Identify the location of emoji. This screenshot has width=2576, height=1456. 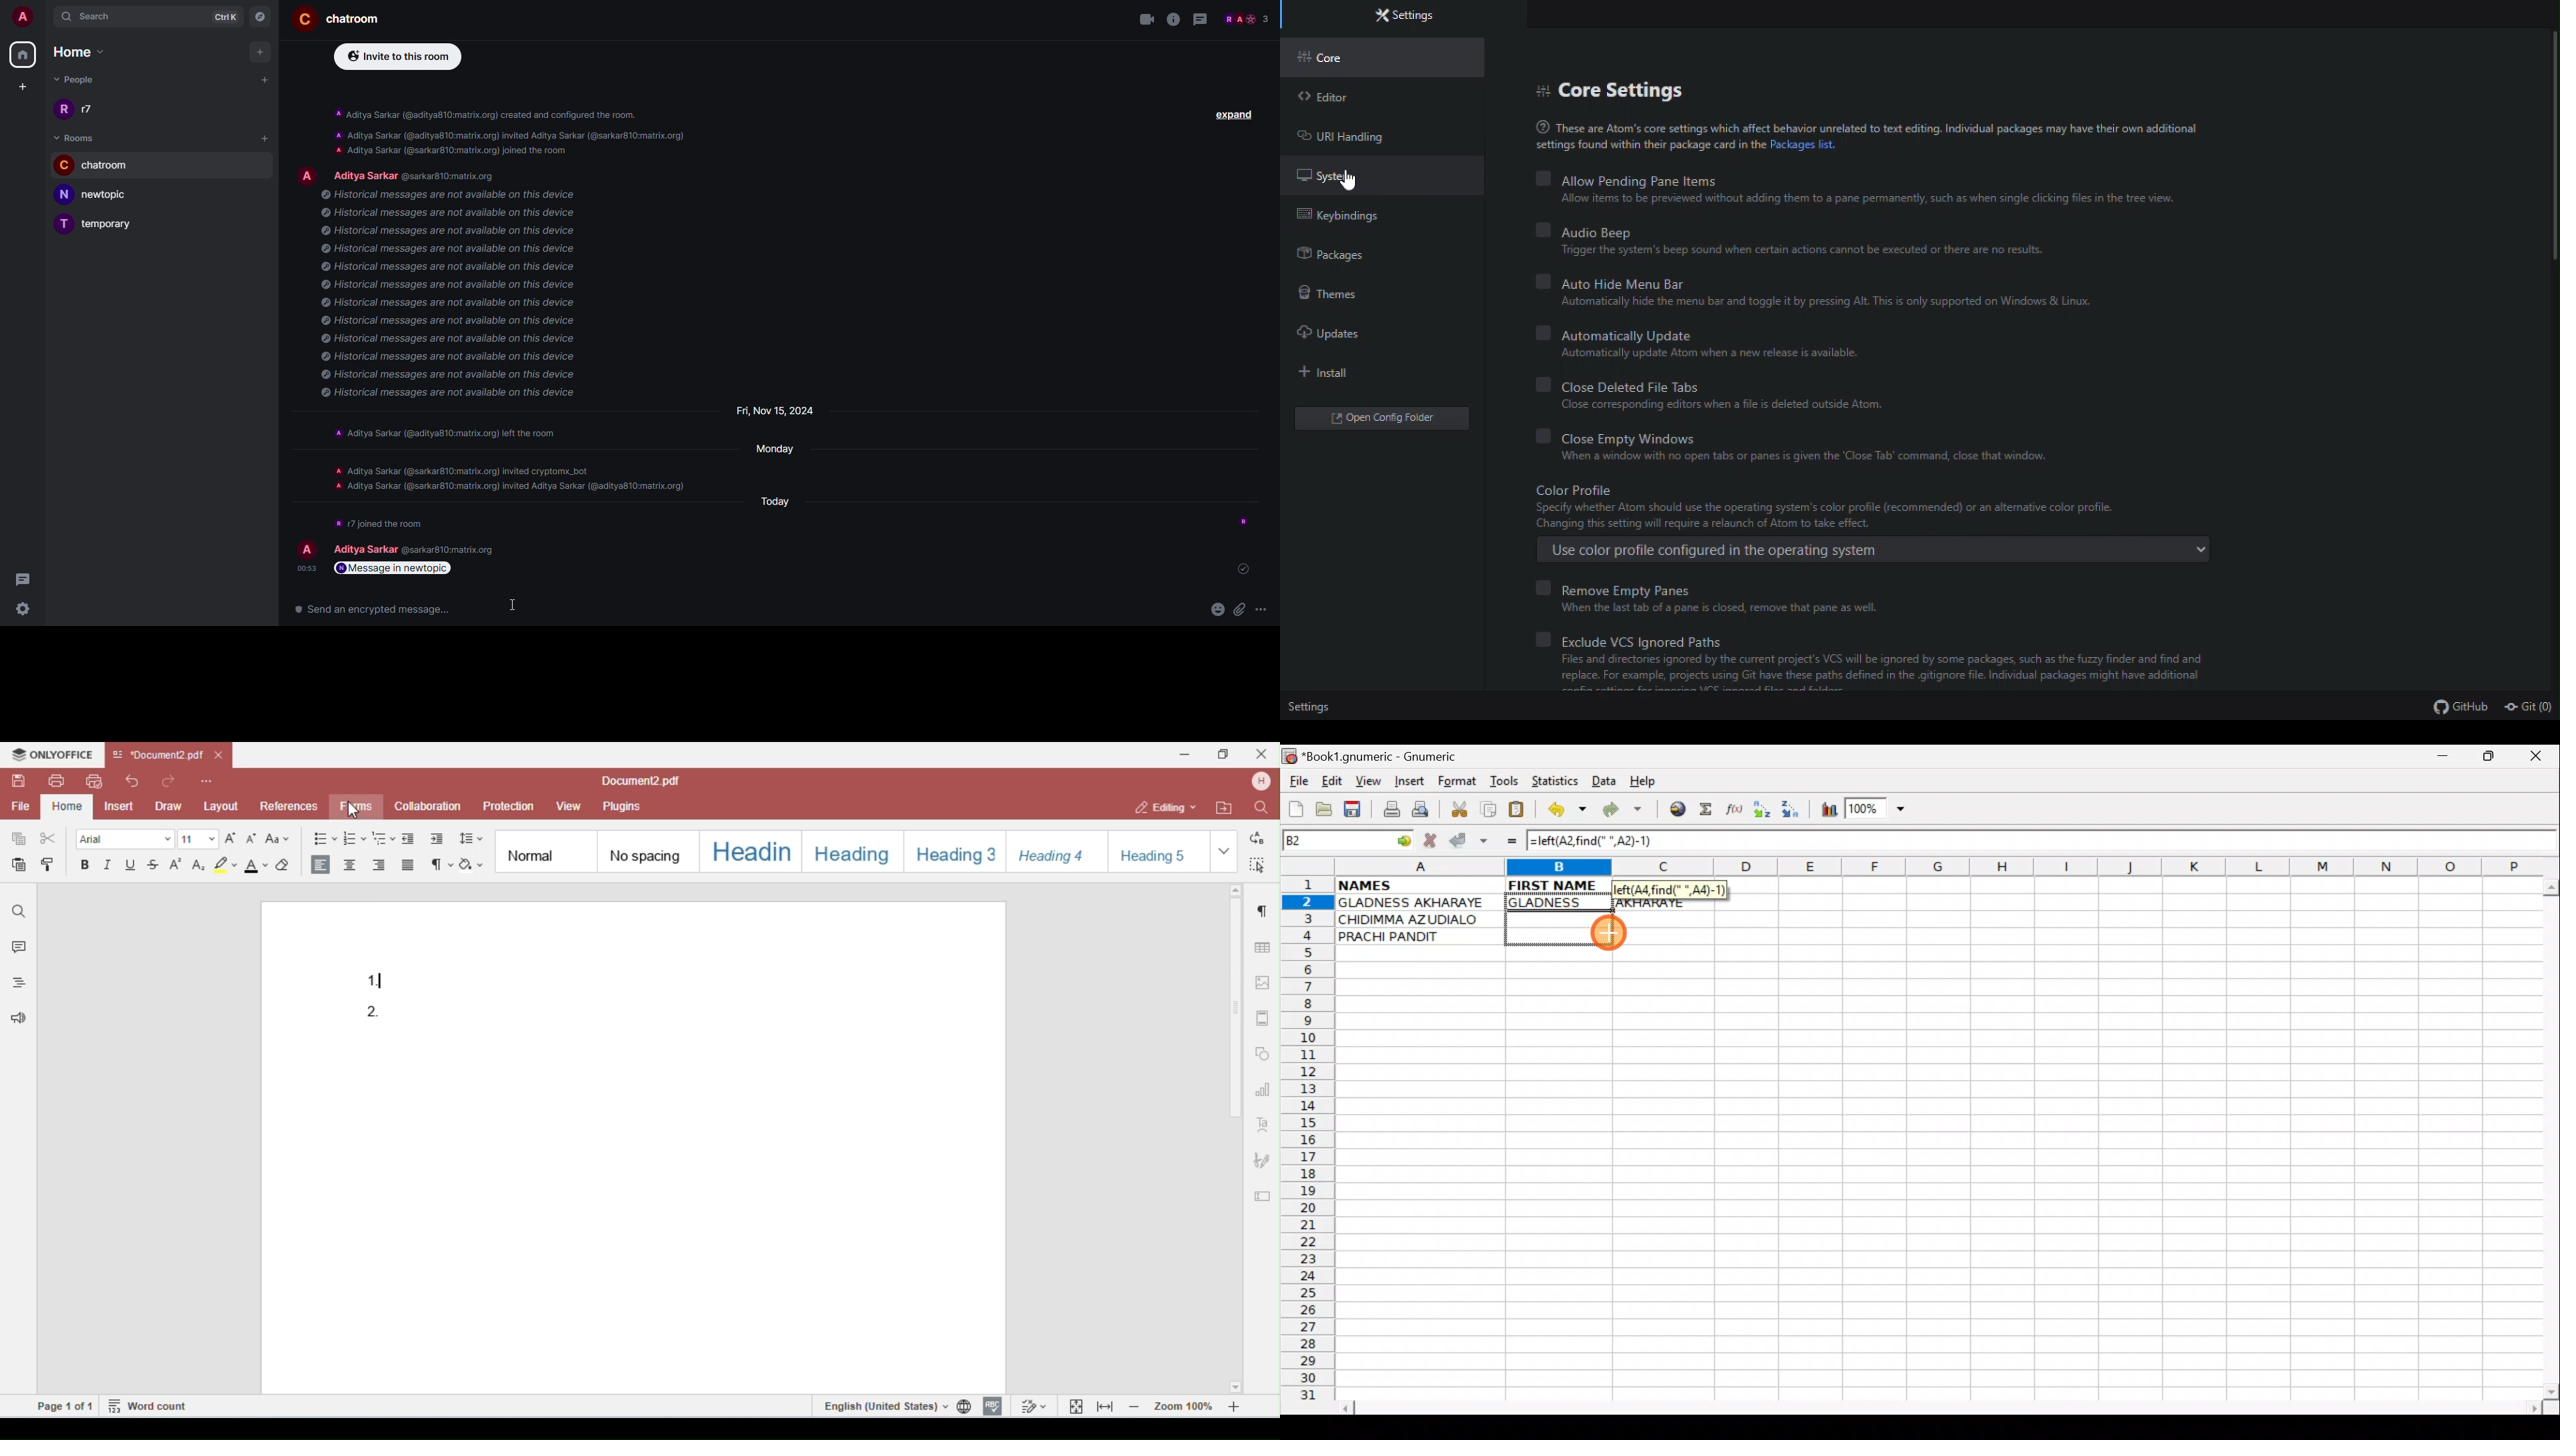
(1215, 609).